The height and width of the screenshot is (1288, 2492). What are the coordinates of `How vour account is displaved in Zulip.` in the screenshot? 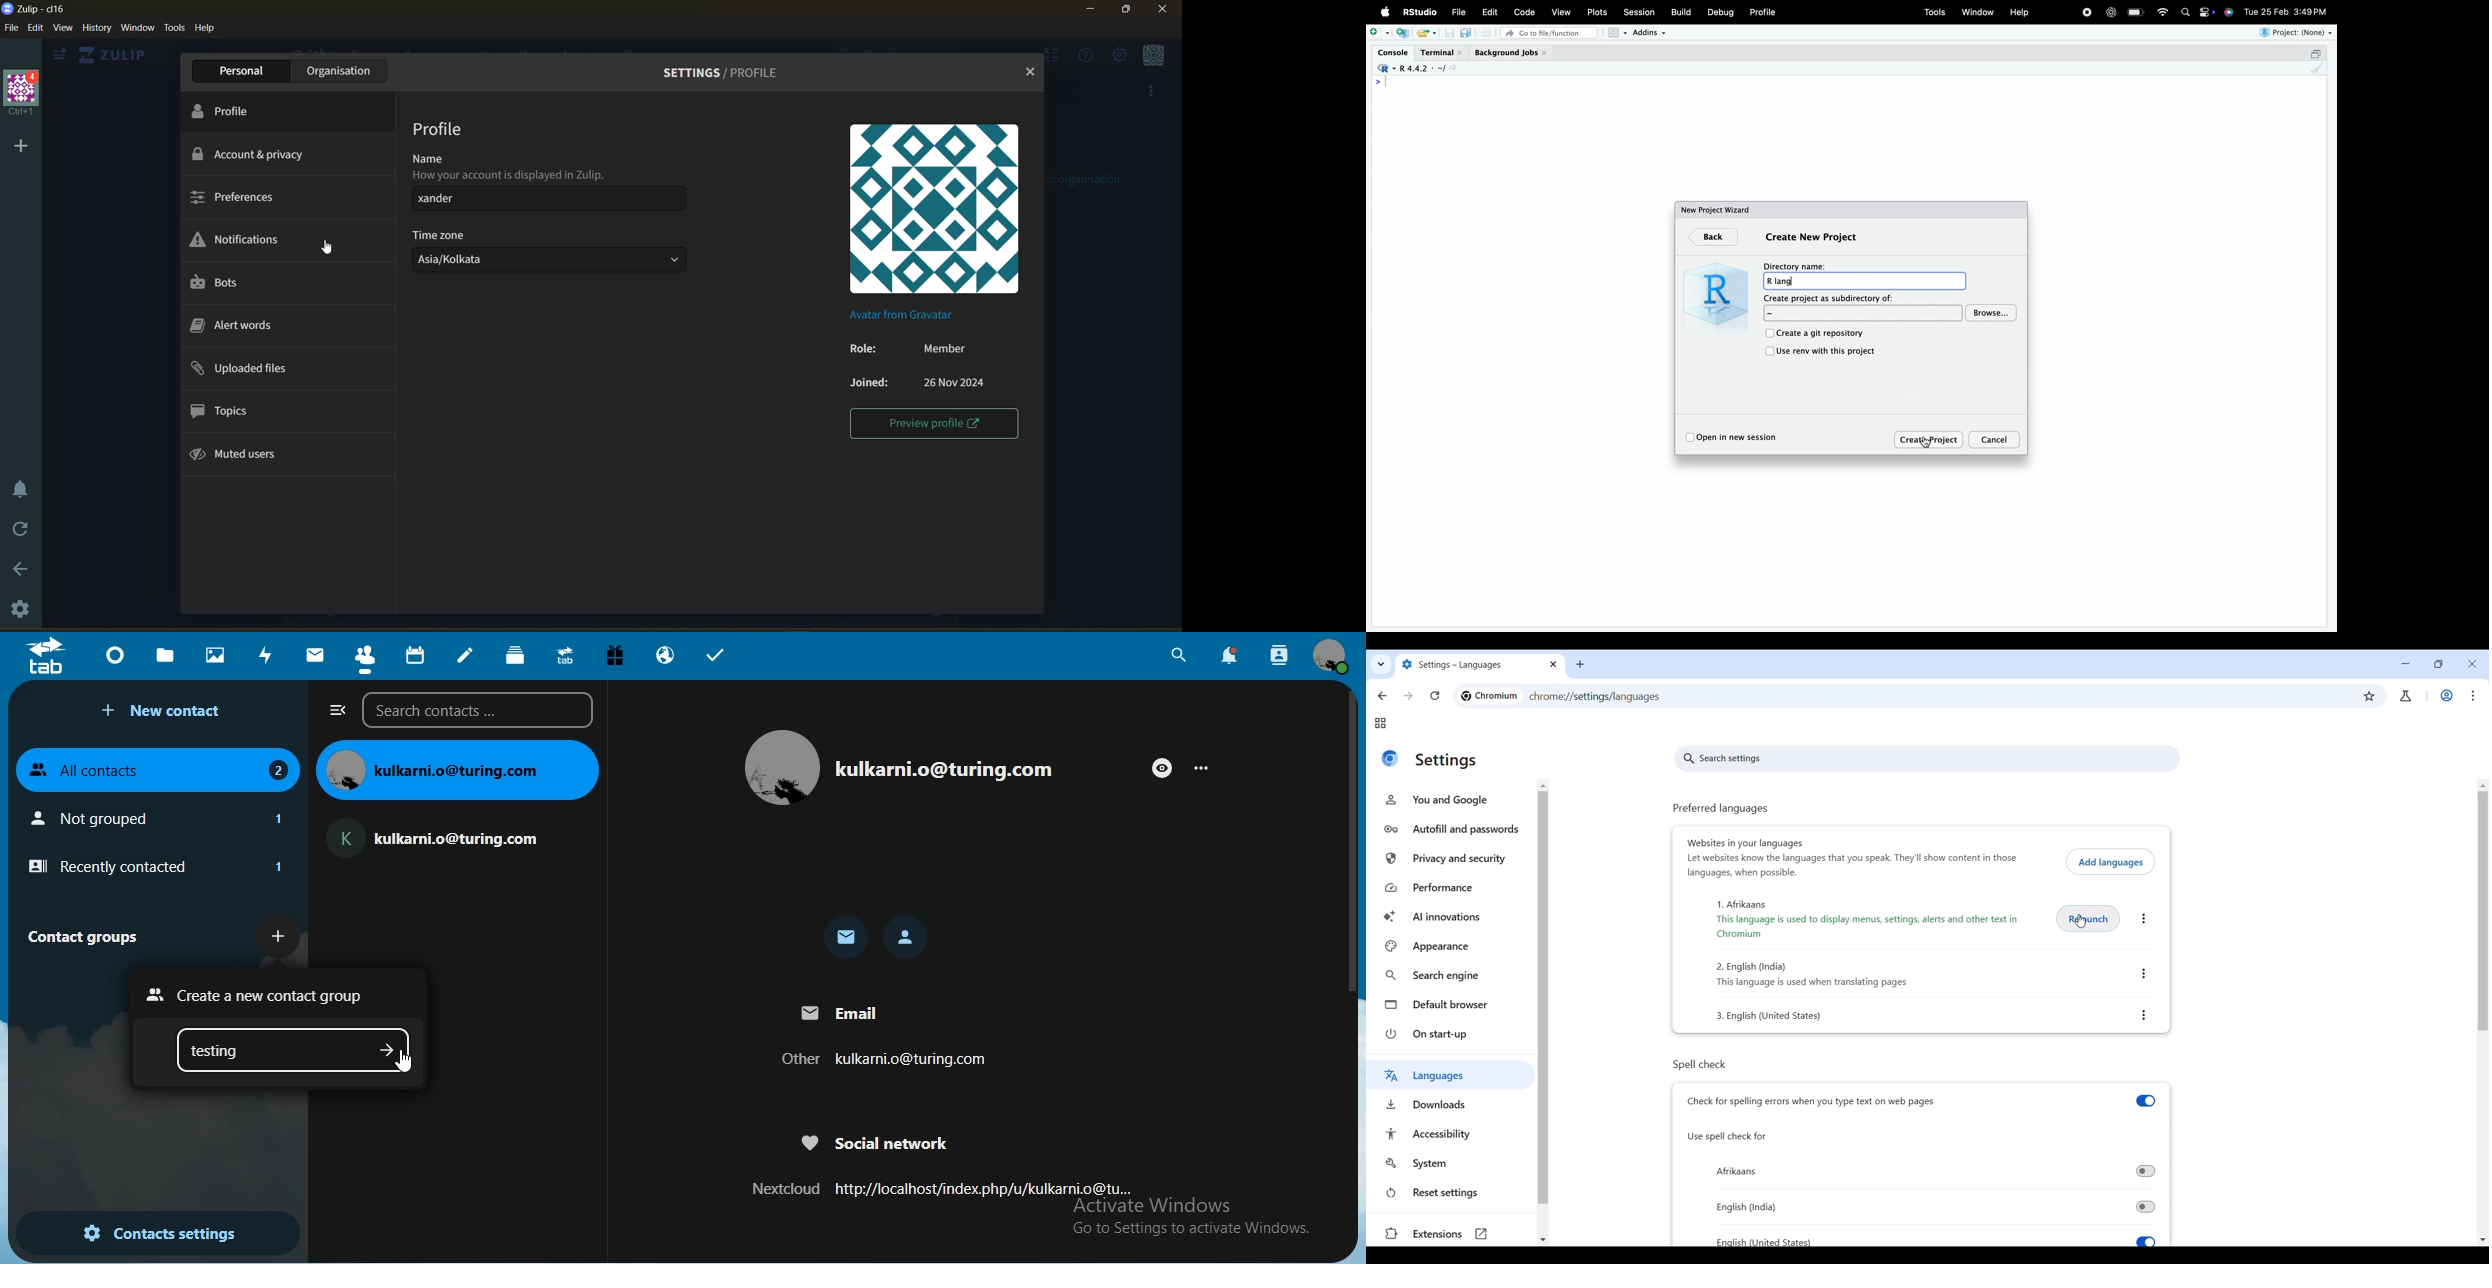 It's located at (509, 176).